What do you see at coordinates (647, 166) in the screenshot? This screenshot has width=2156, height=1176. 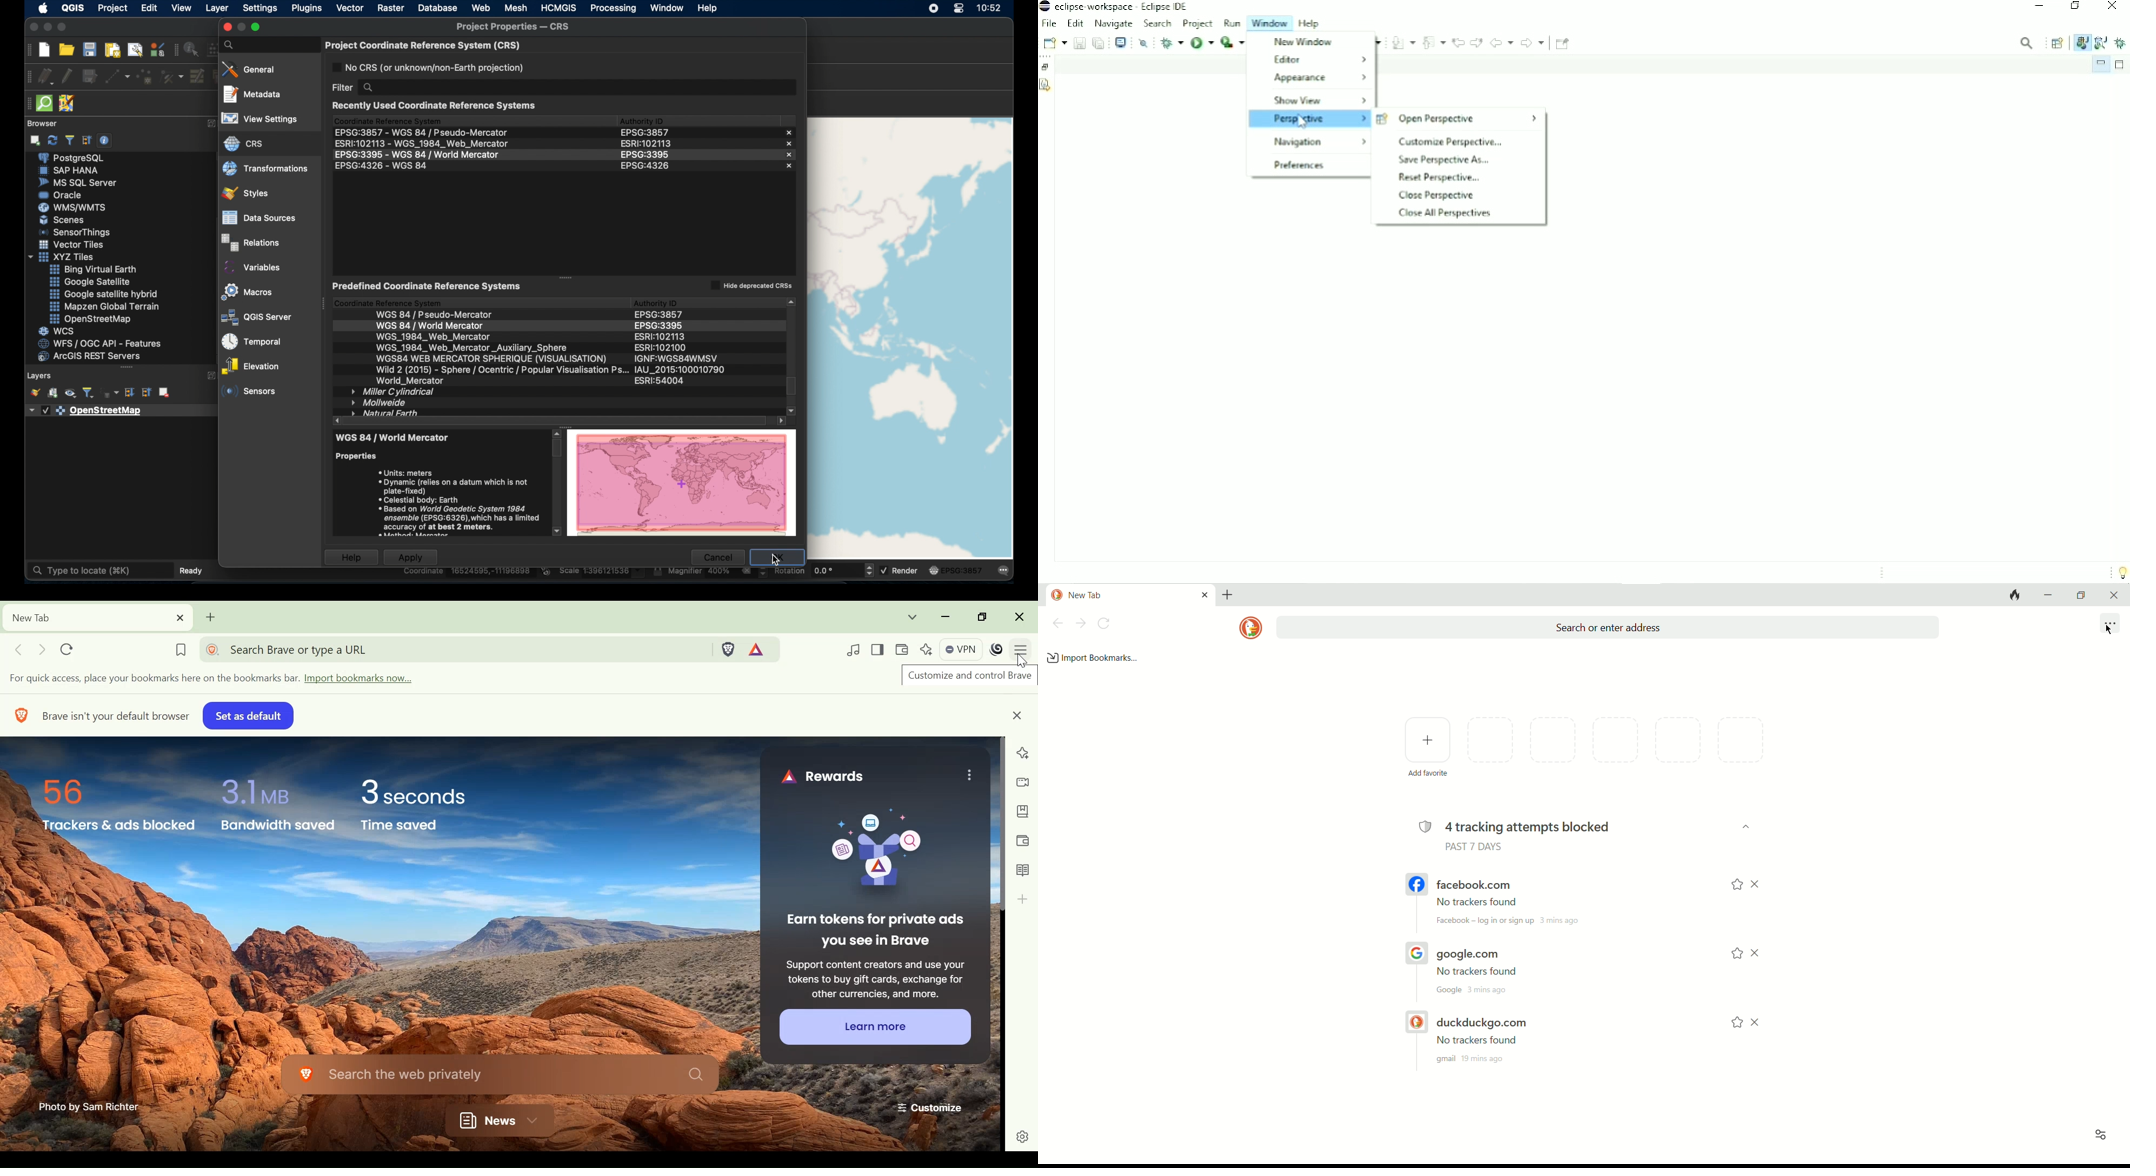 I see `eps:4326` at bounding box center [647, 166].